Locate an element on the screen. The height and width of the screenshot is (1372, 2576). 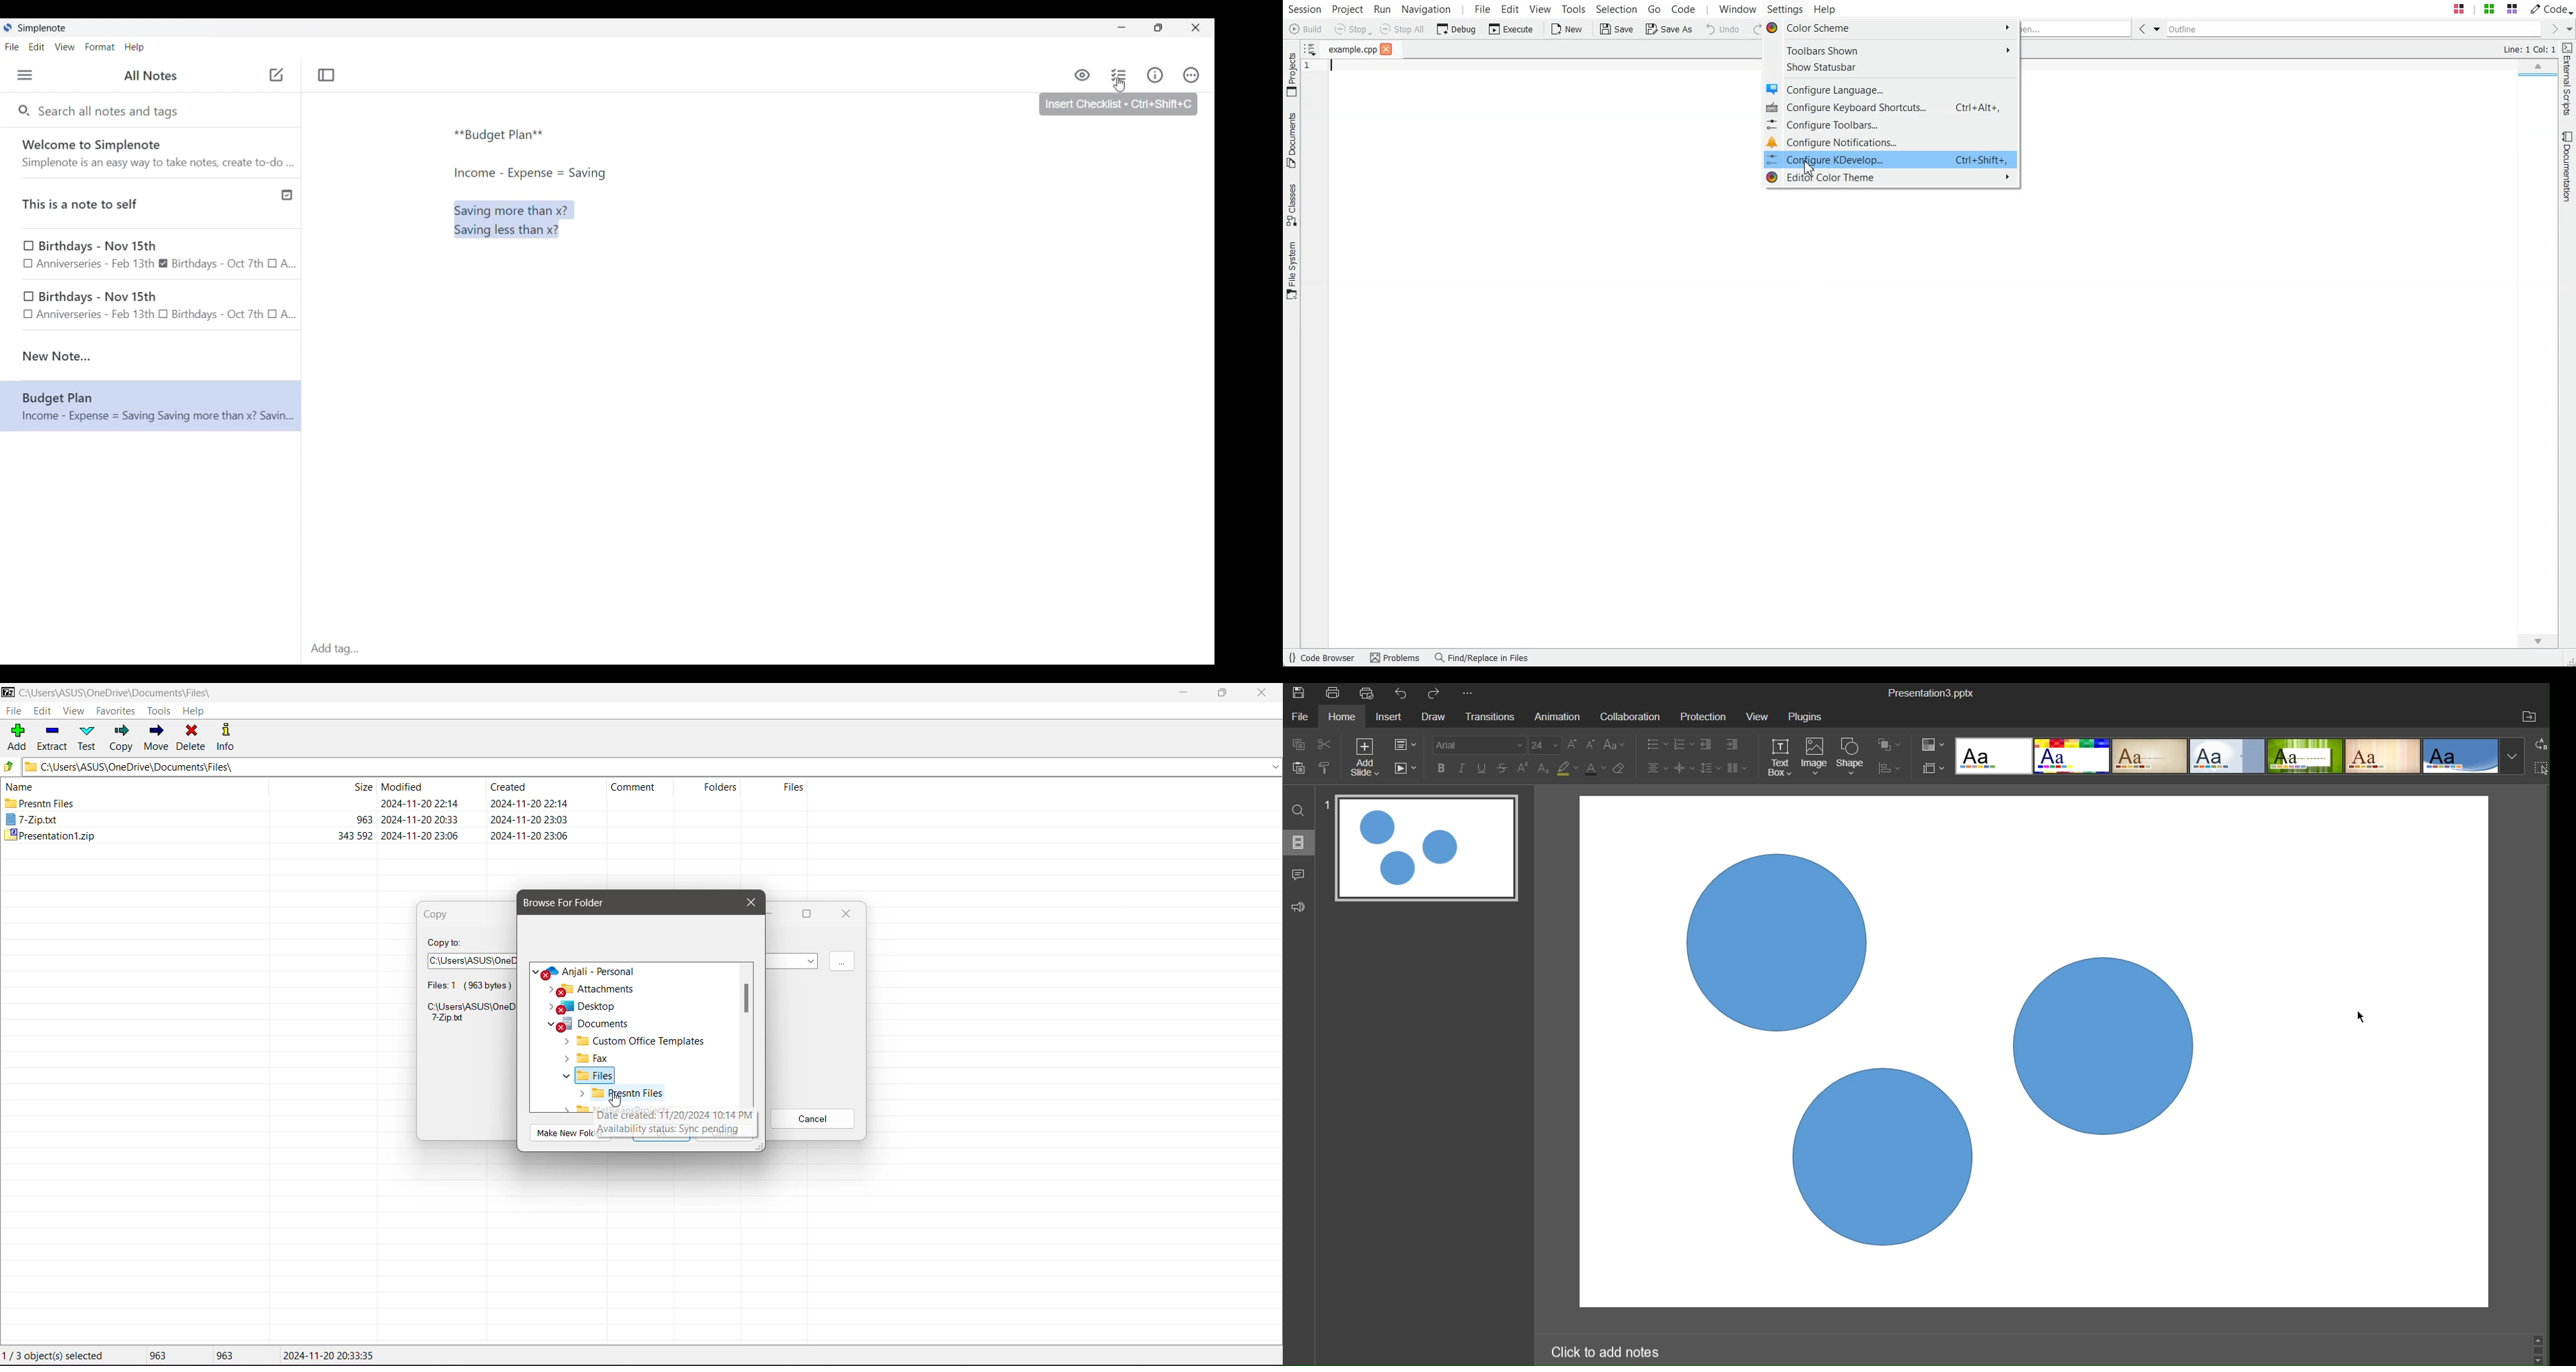
Text typed in is located at coordinates (499, 135).